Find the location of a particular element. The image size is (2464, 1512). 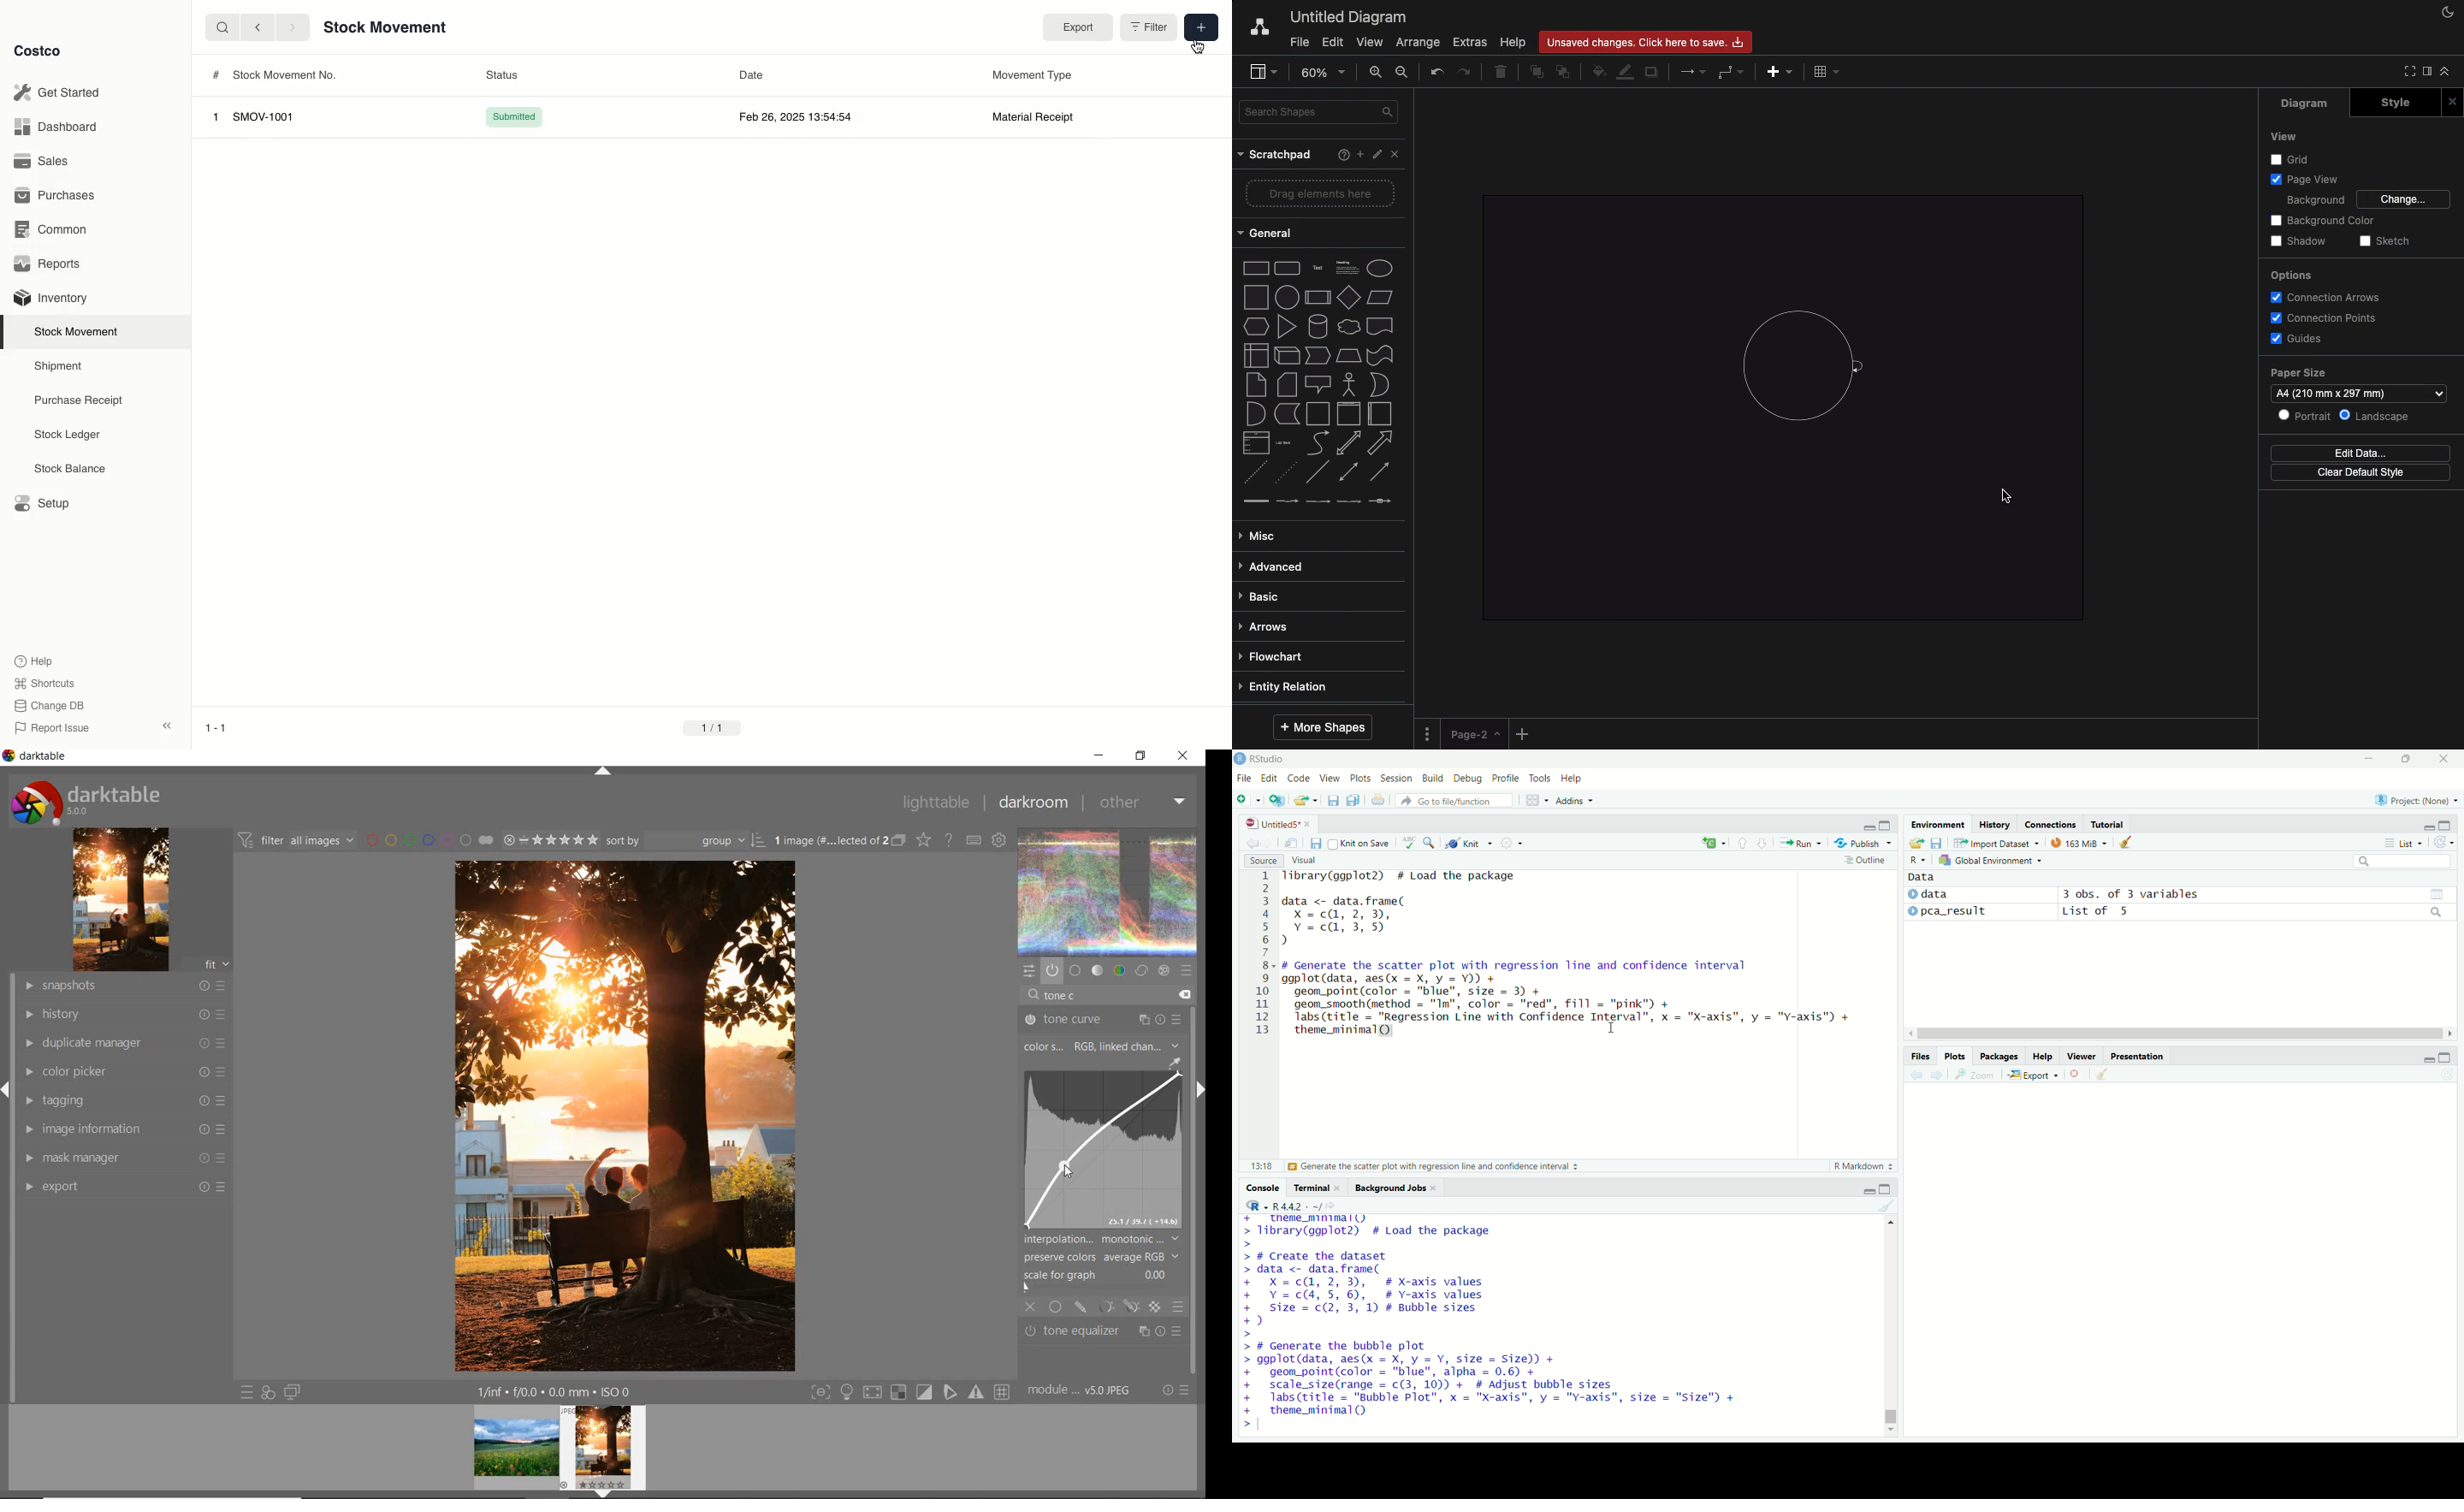

Go forward to next source location is located at coordinates (1268, 843).